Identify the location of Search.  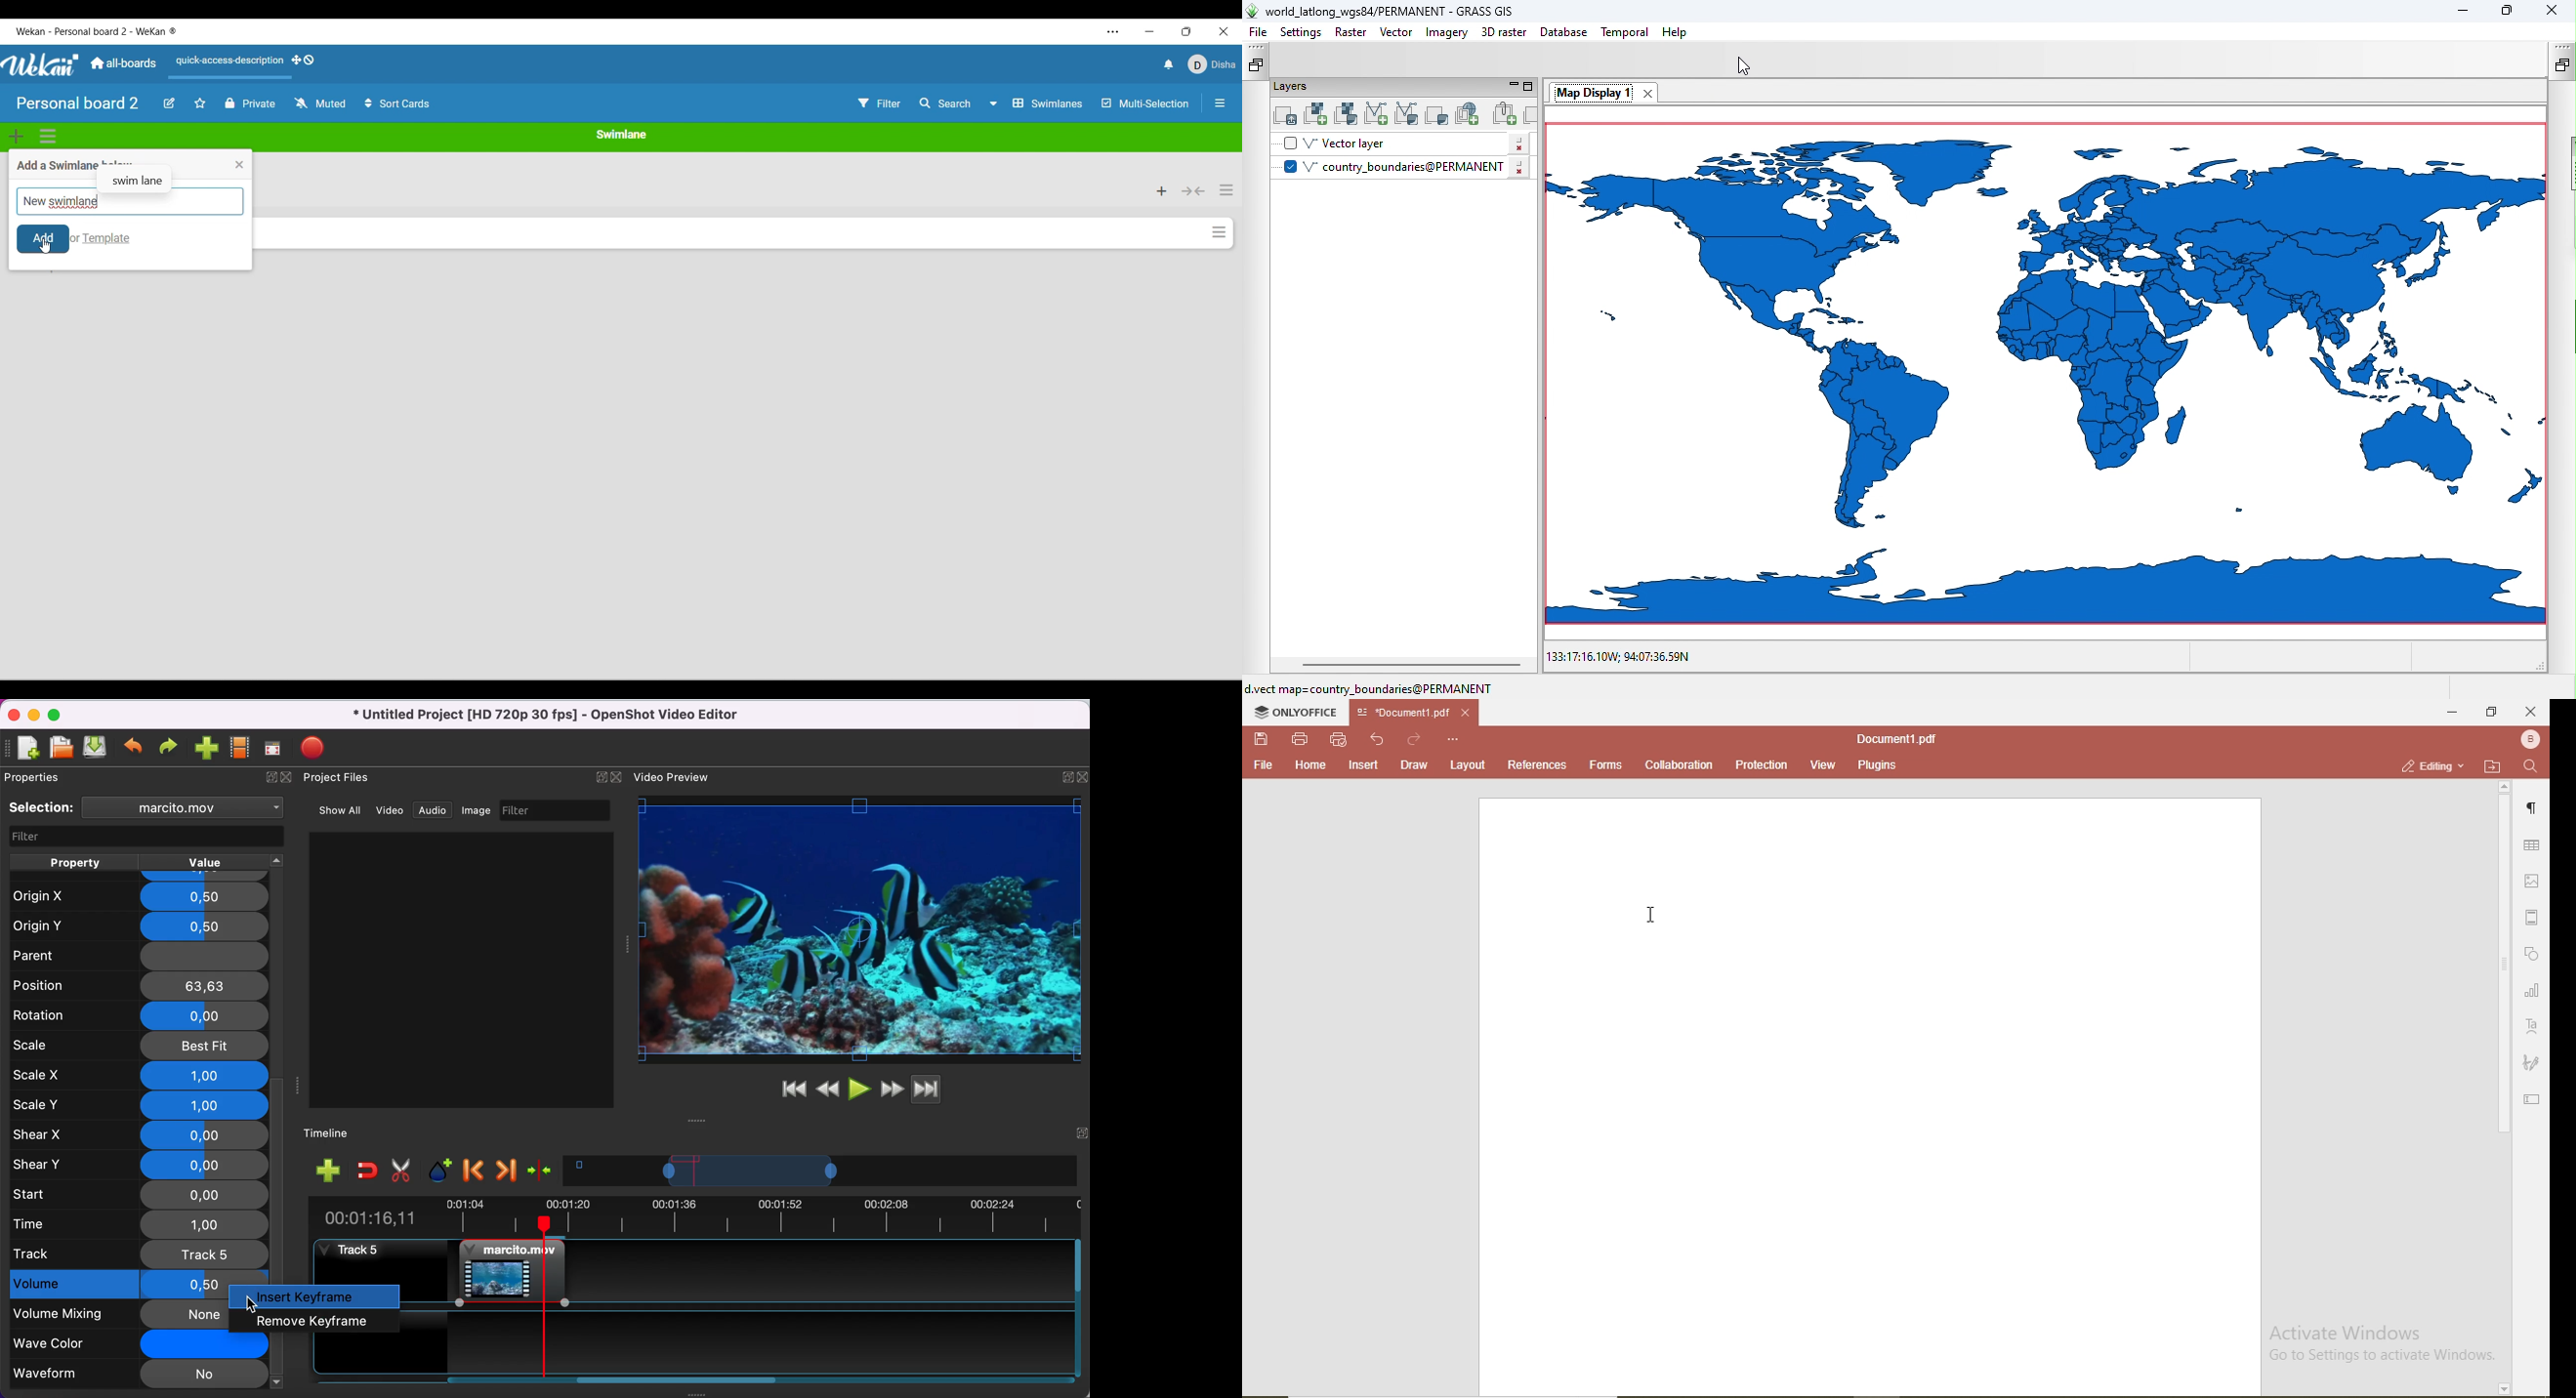
(946, 104).